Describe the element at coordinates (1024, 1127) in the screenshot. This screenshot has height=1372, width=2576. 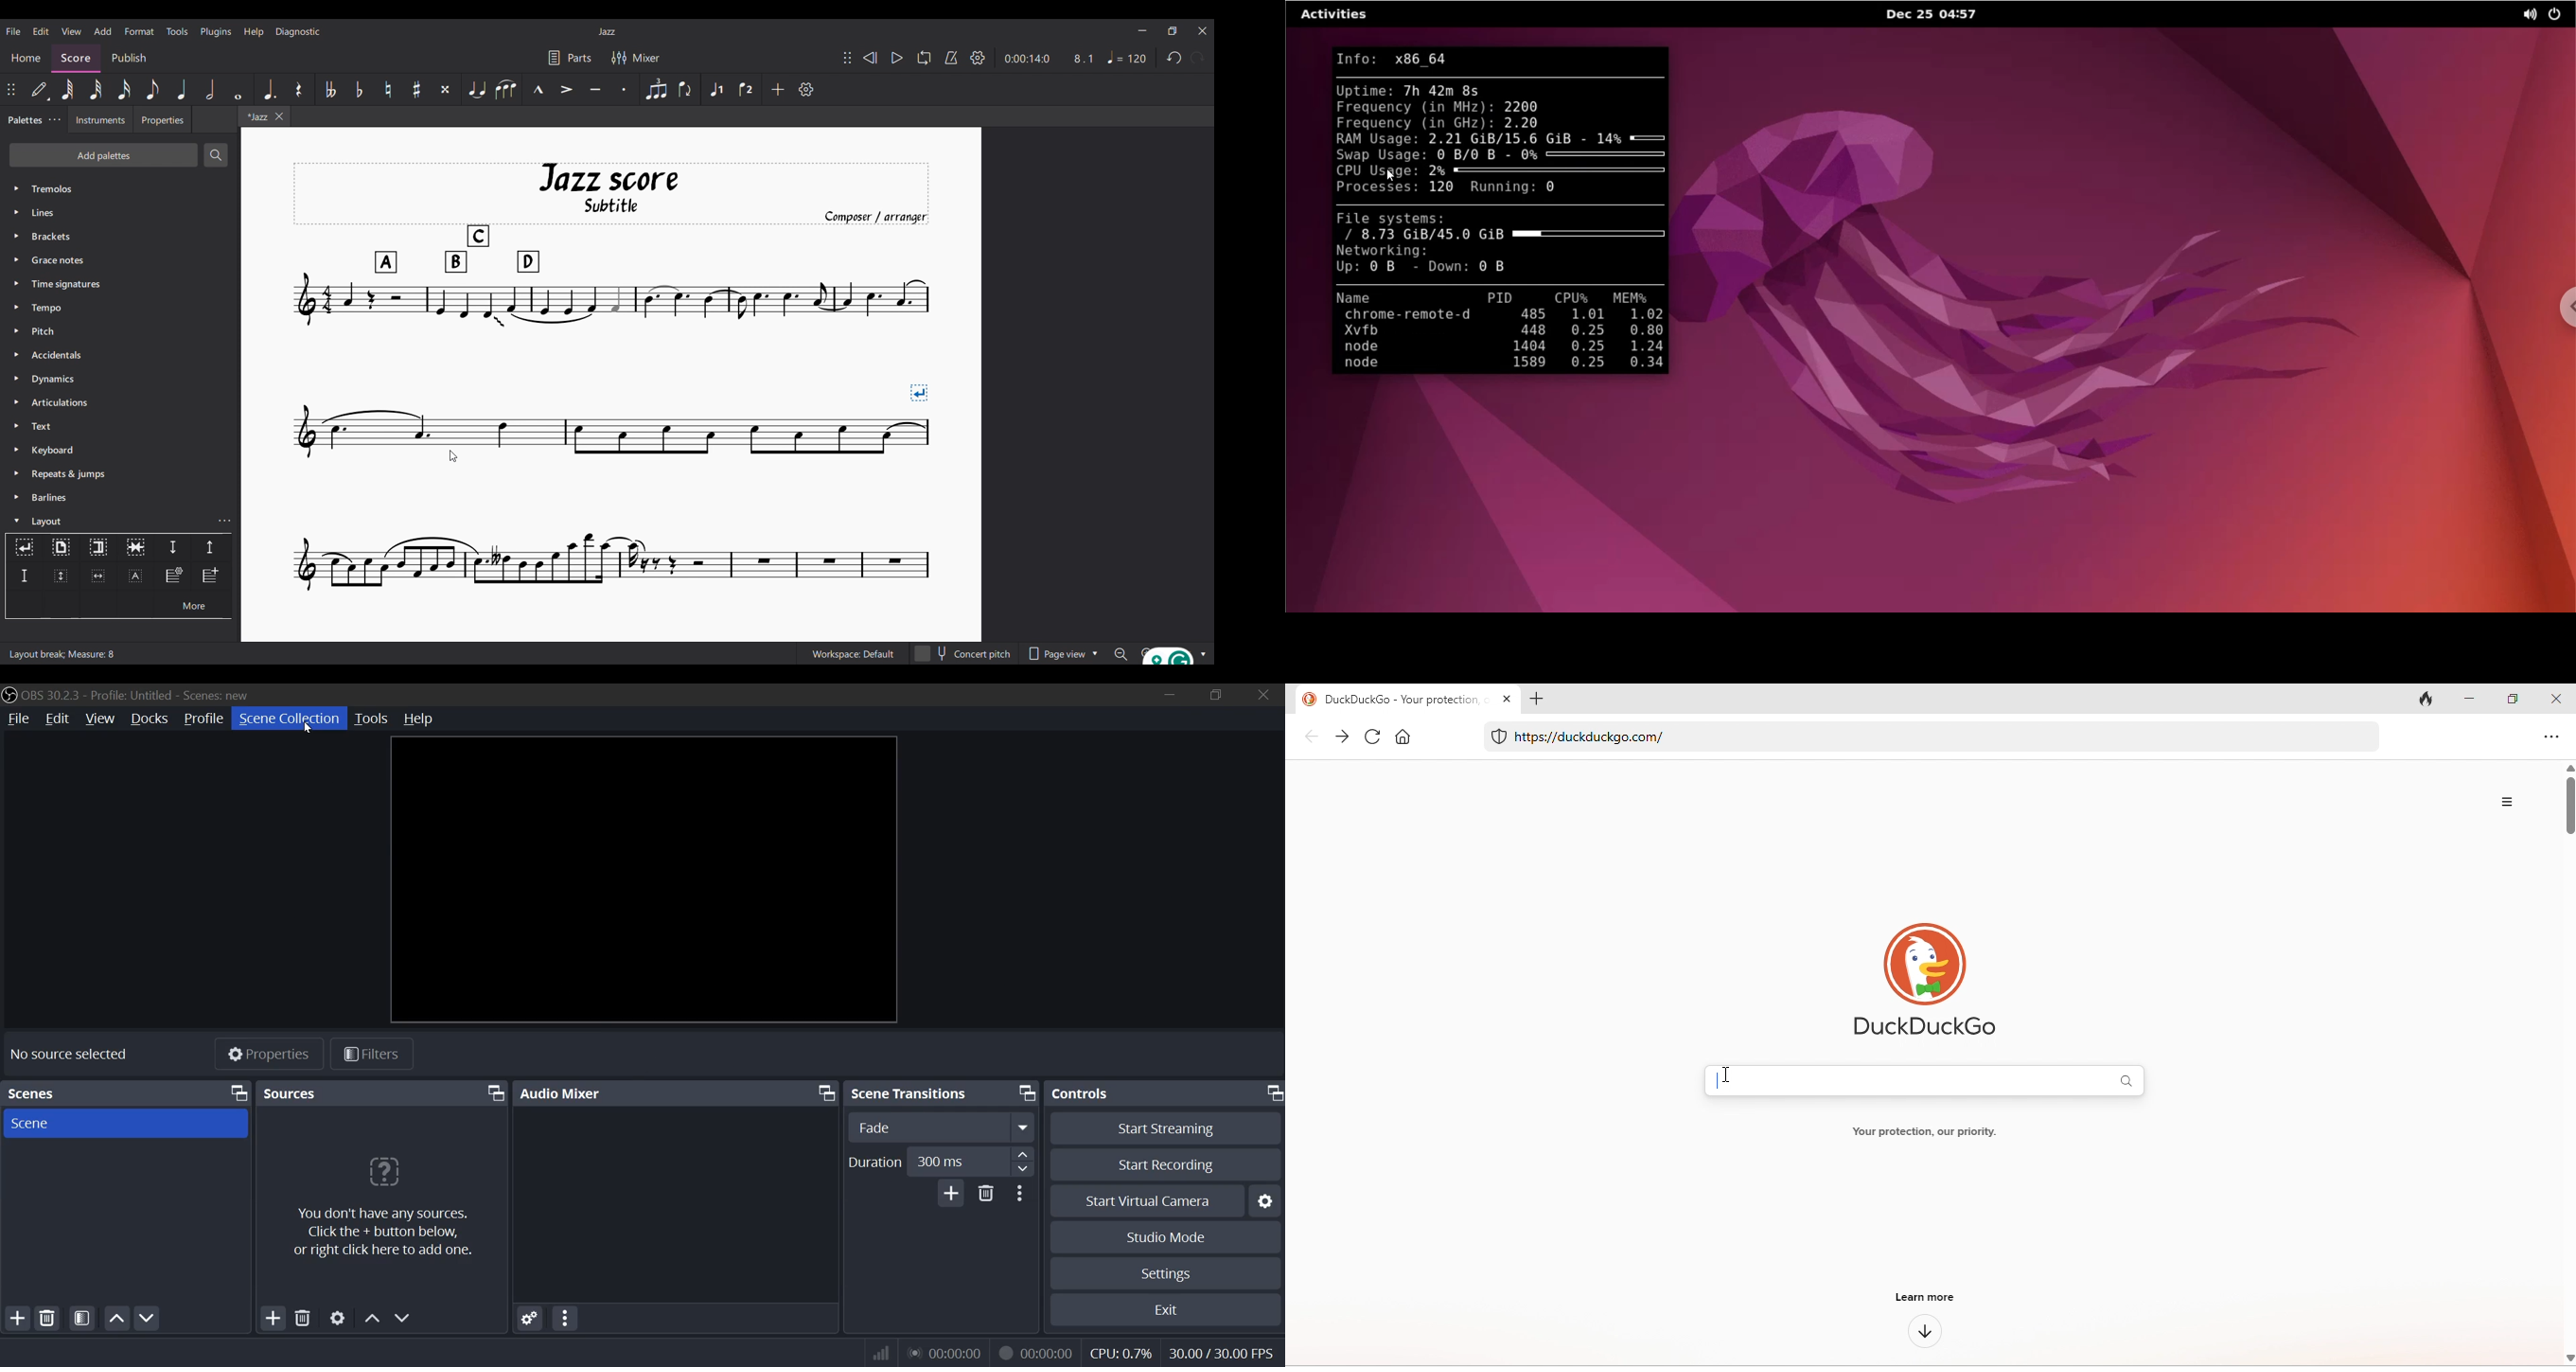
I see `expand` at that location.